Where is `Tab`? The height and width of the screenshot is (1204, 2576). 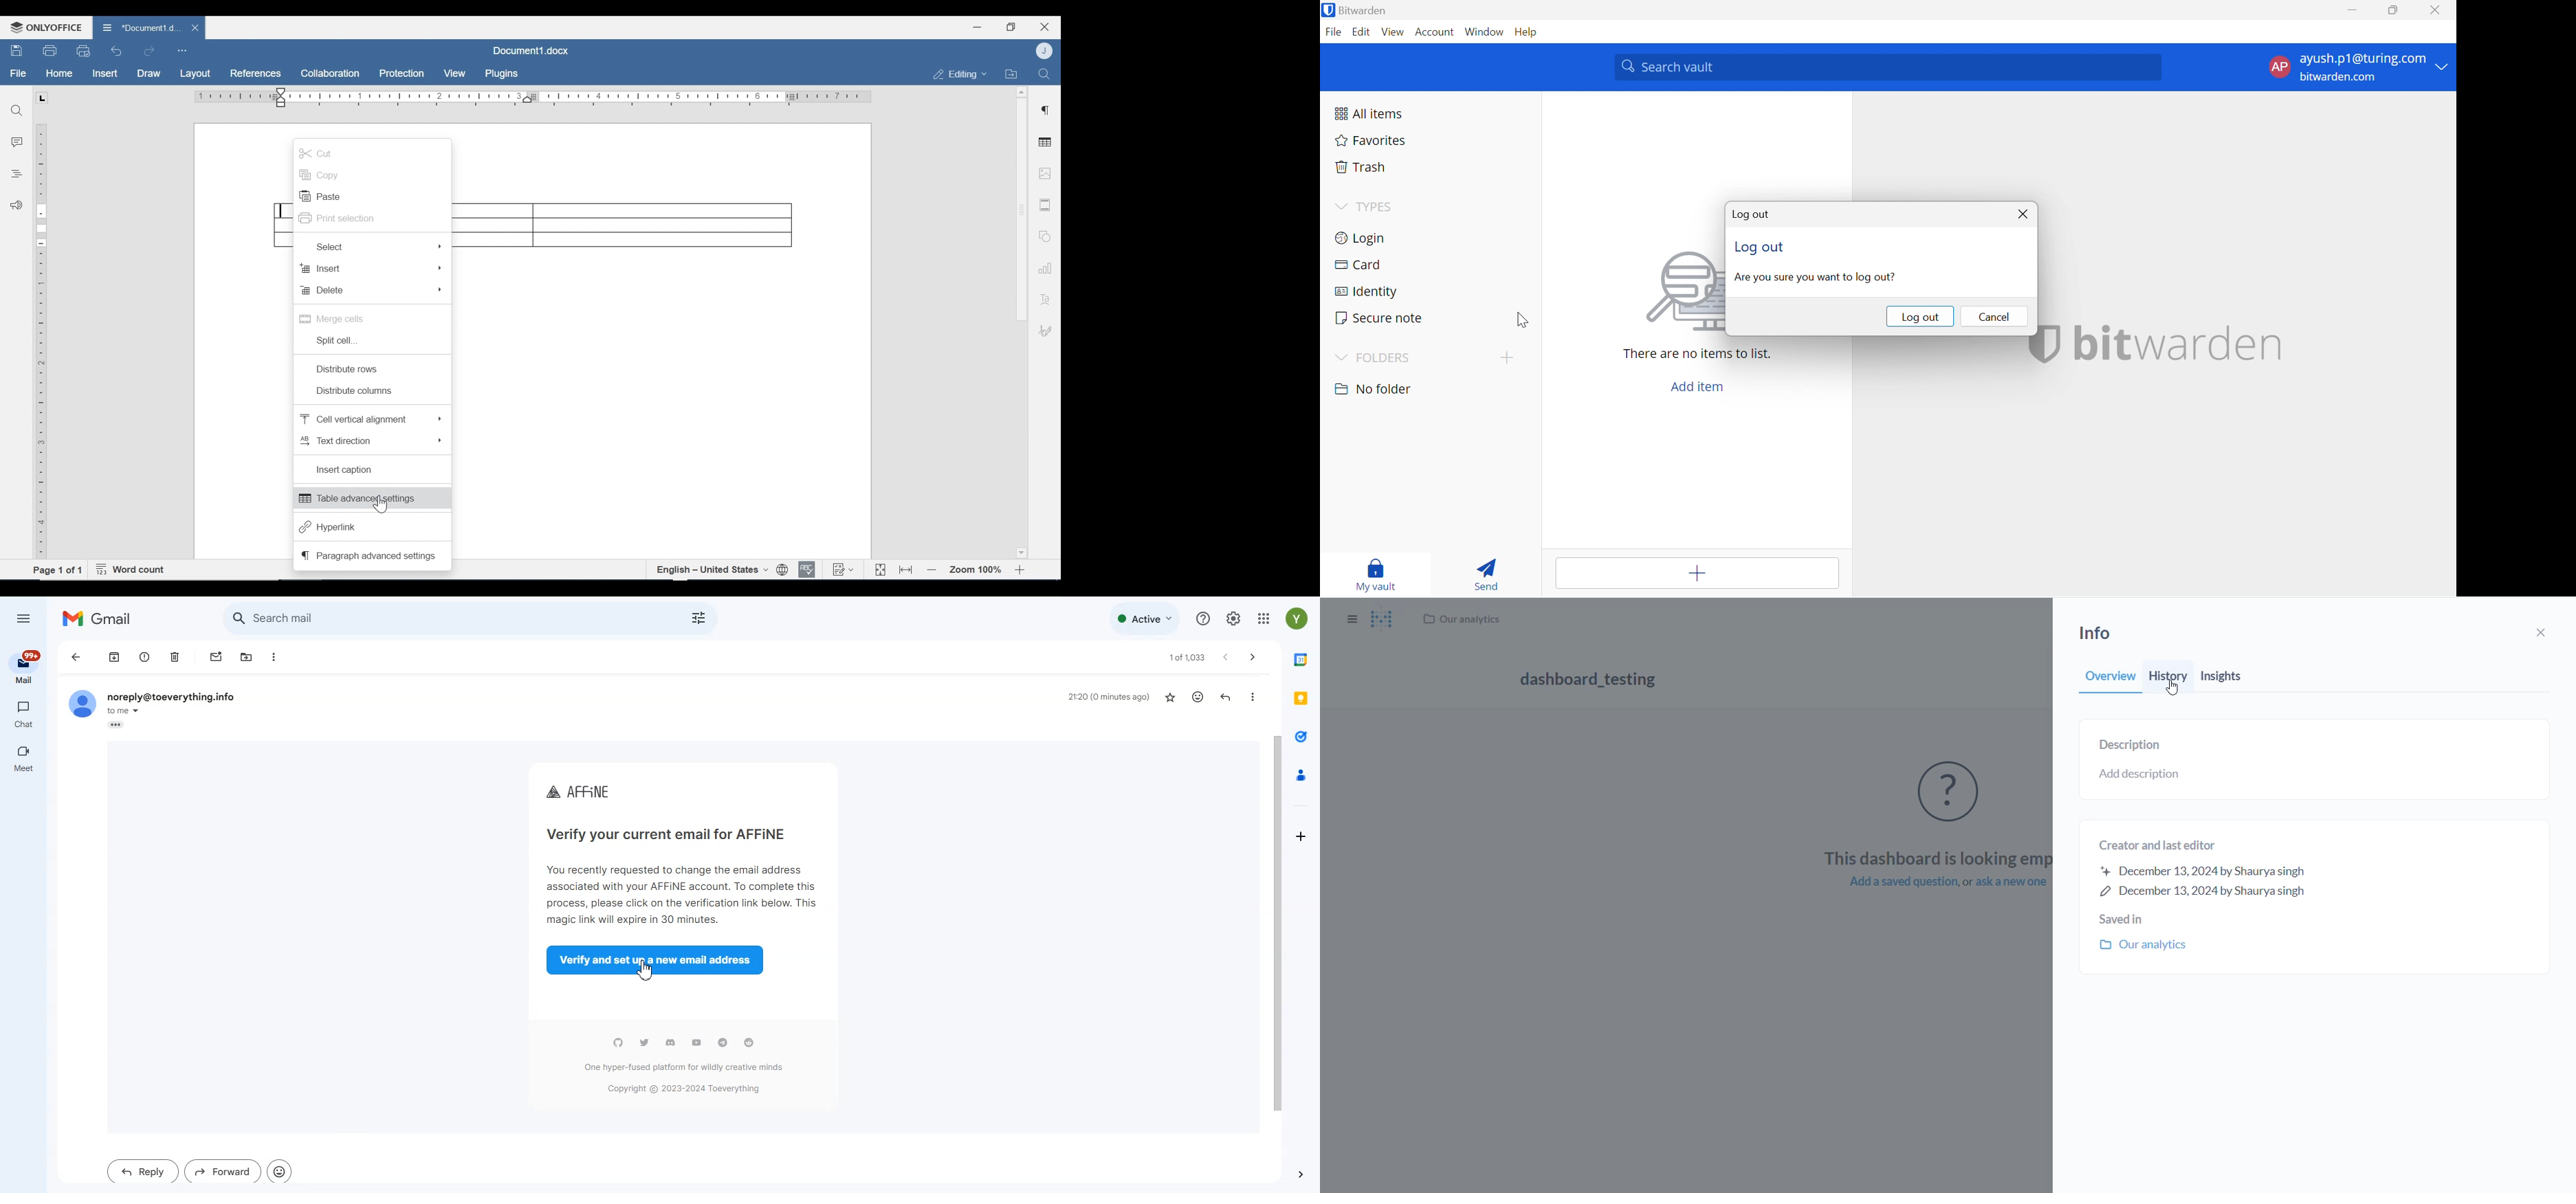
Tab is located at coordinates (41, 98).